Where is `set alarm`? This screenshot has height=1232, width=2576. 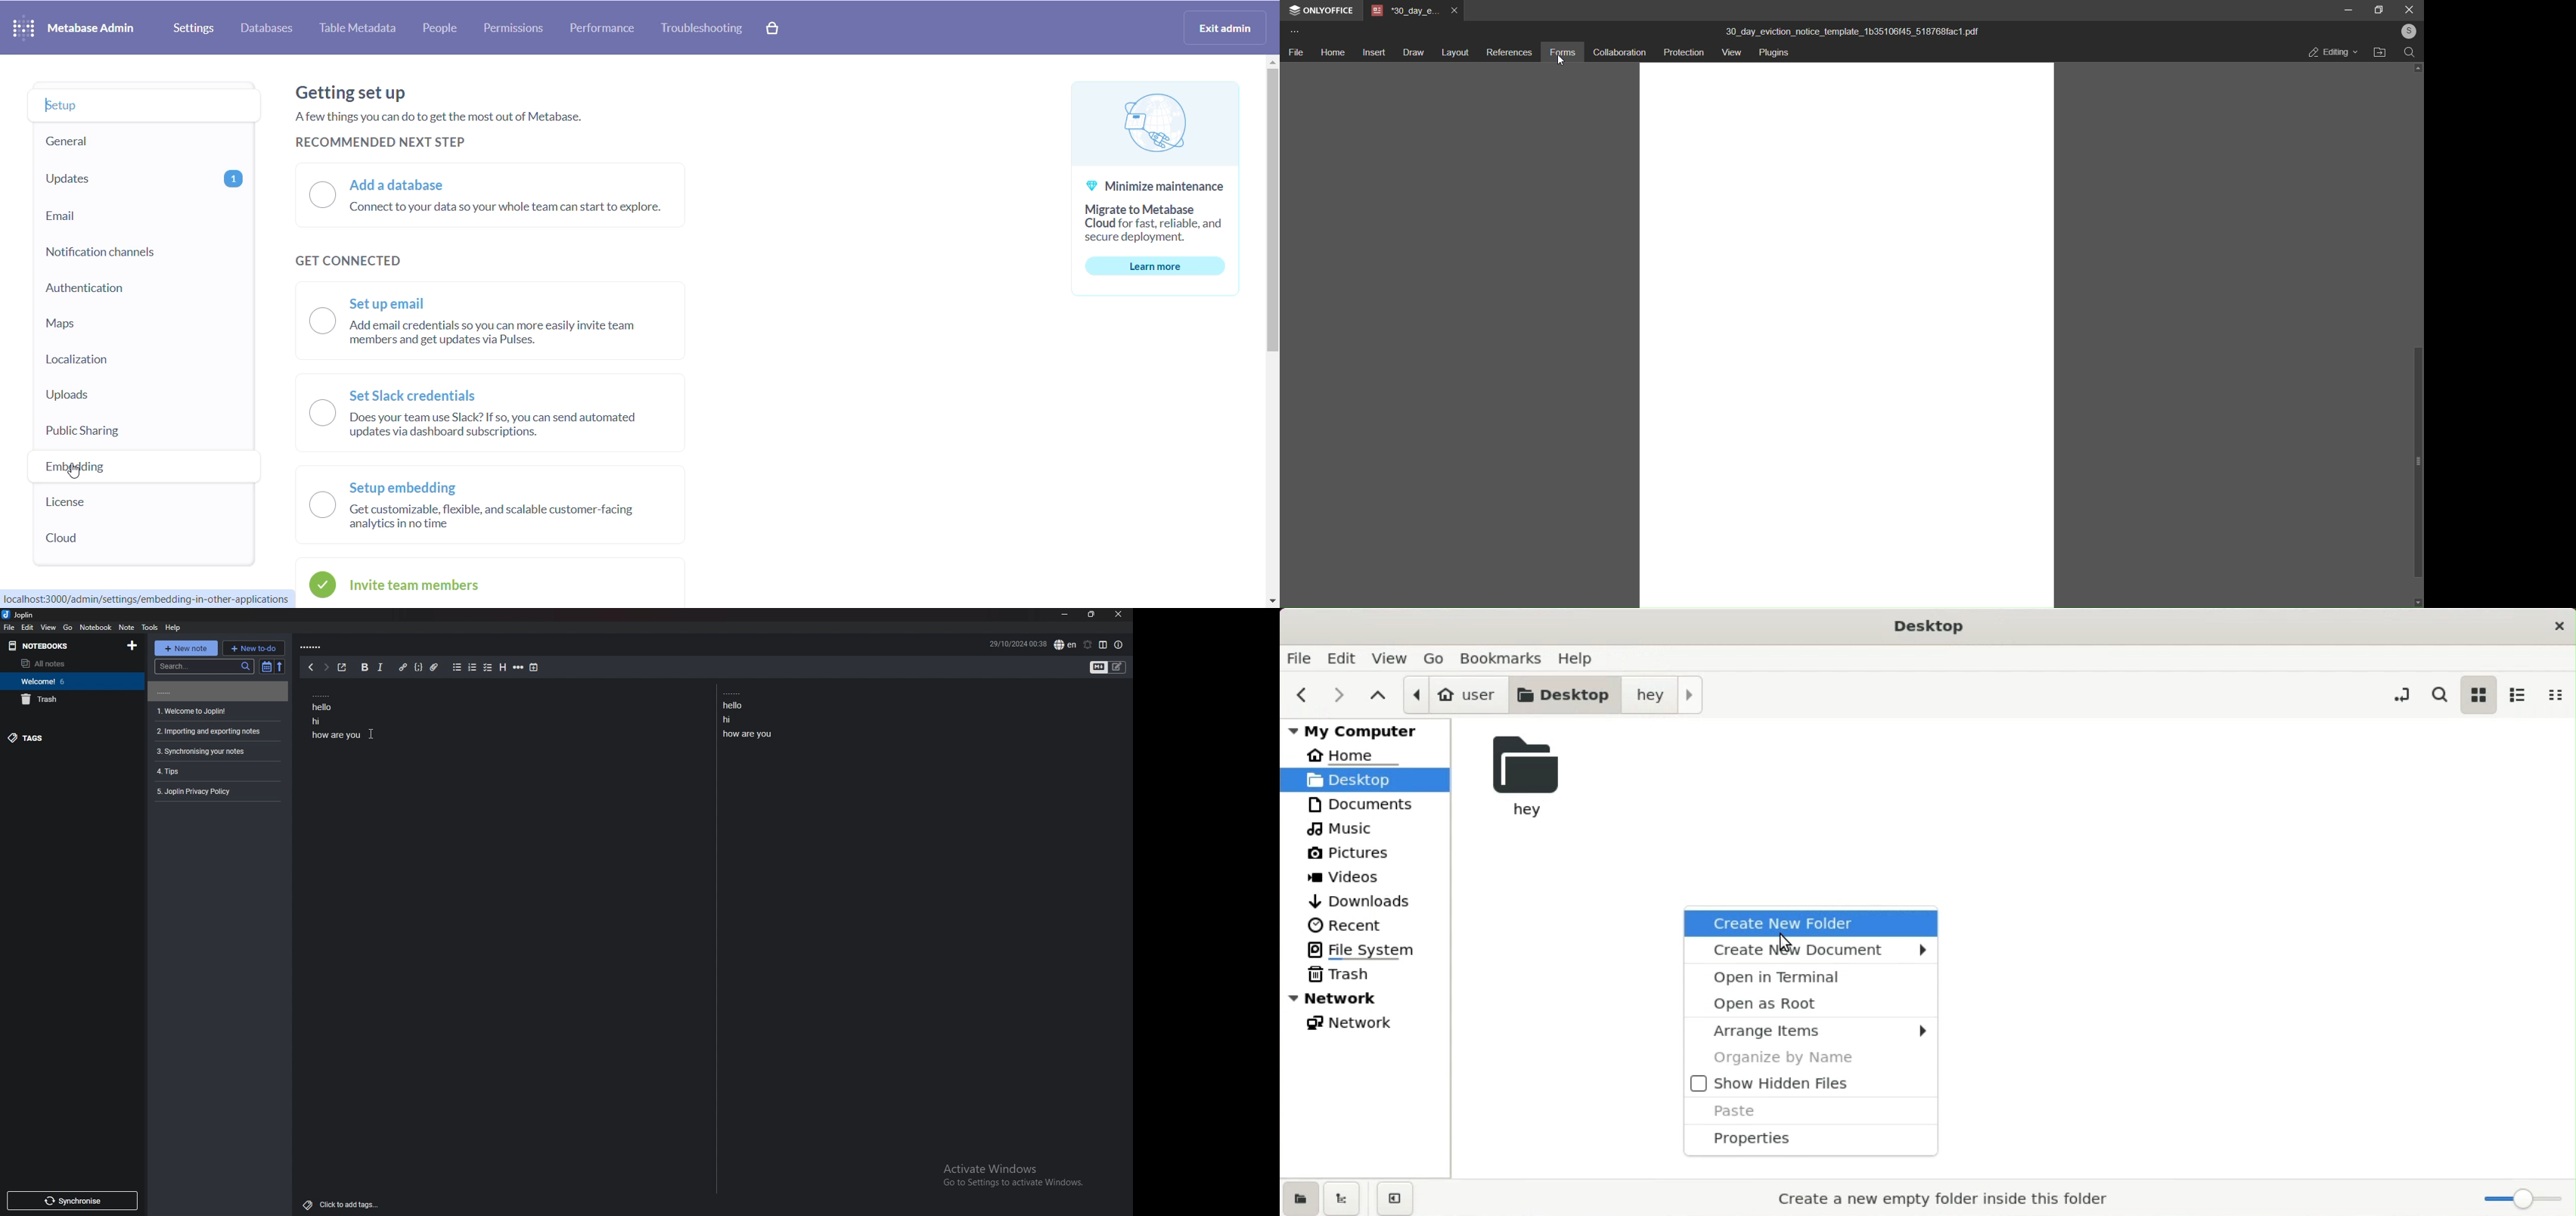
set alarm is located at coordinates (1088, 645).